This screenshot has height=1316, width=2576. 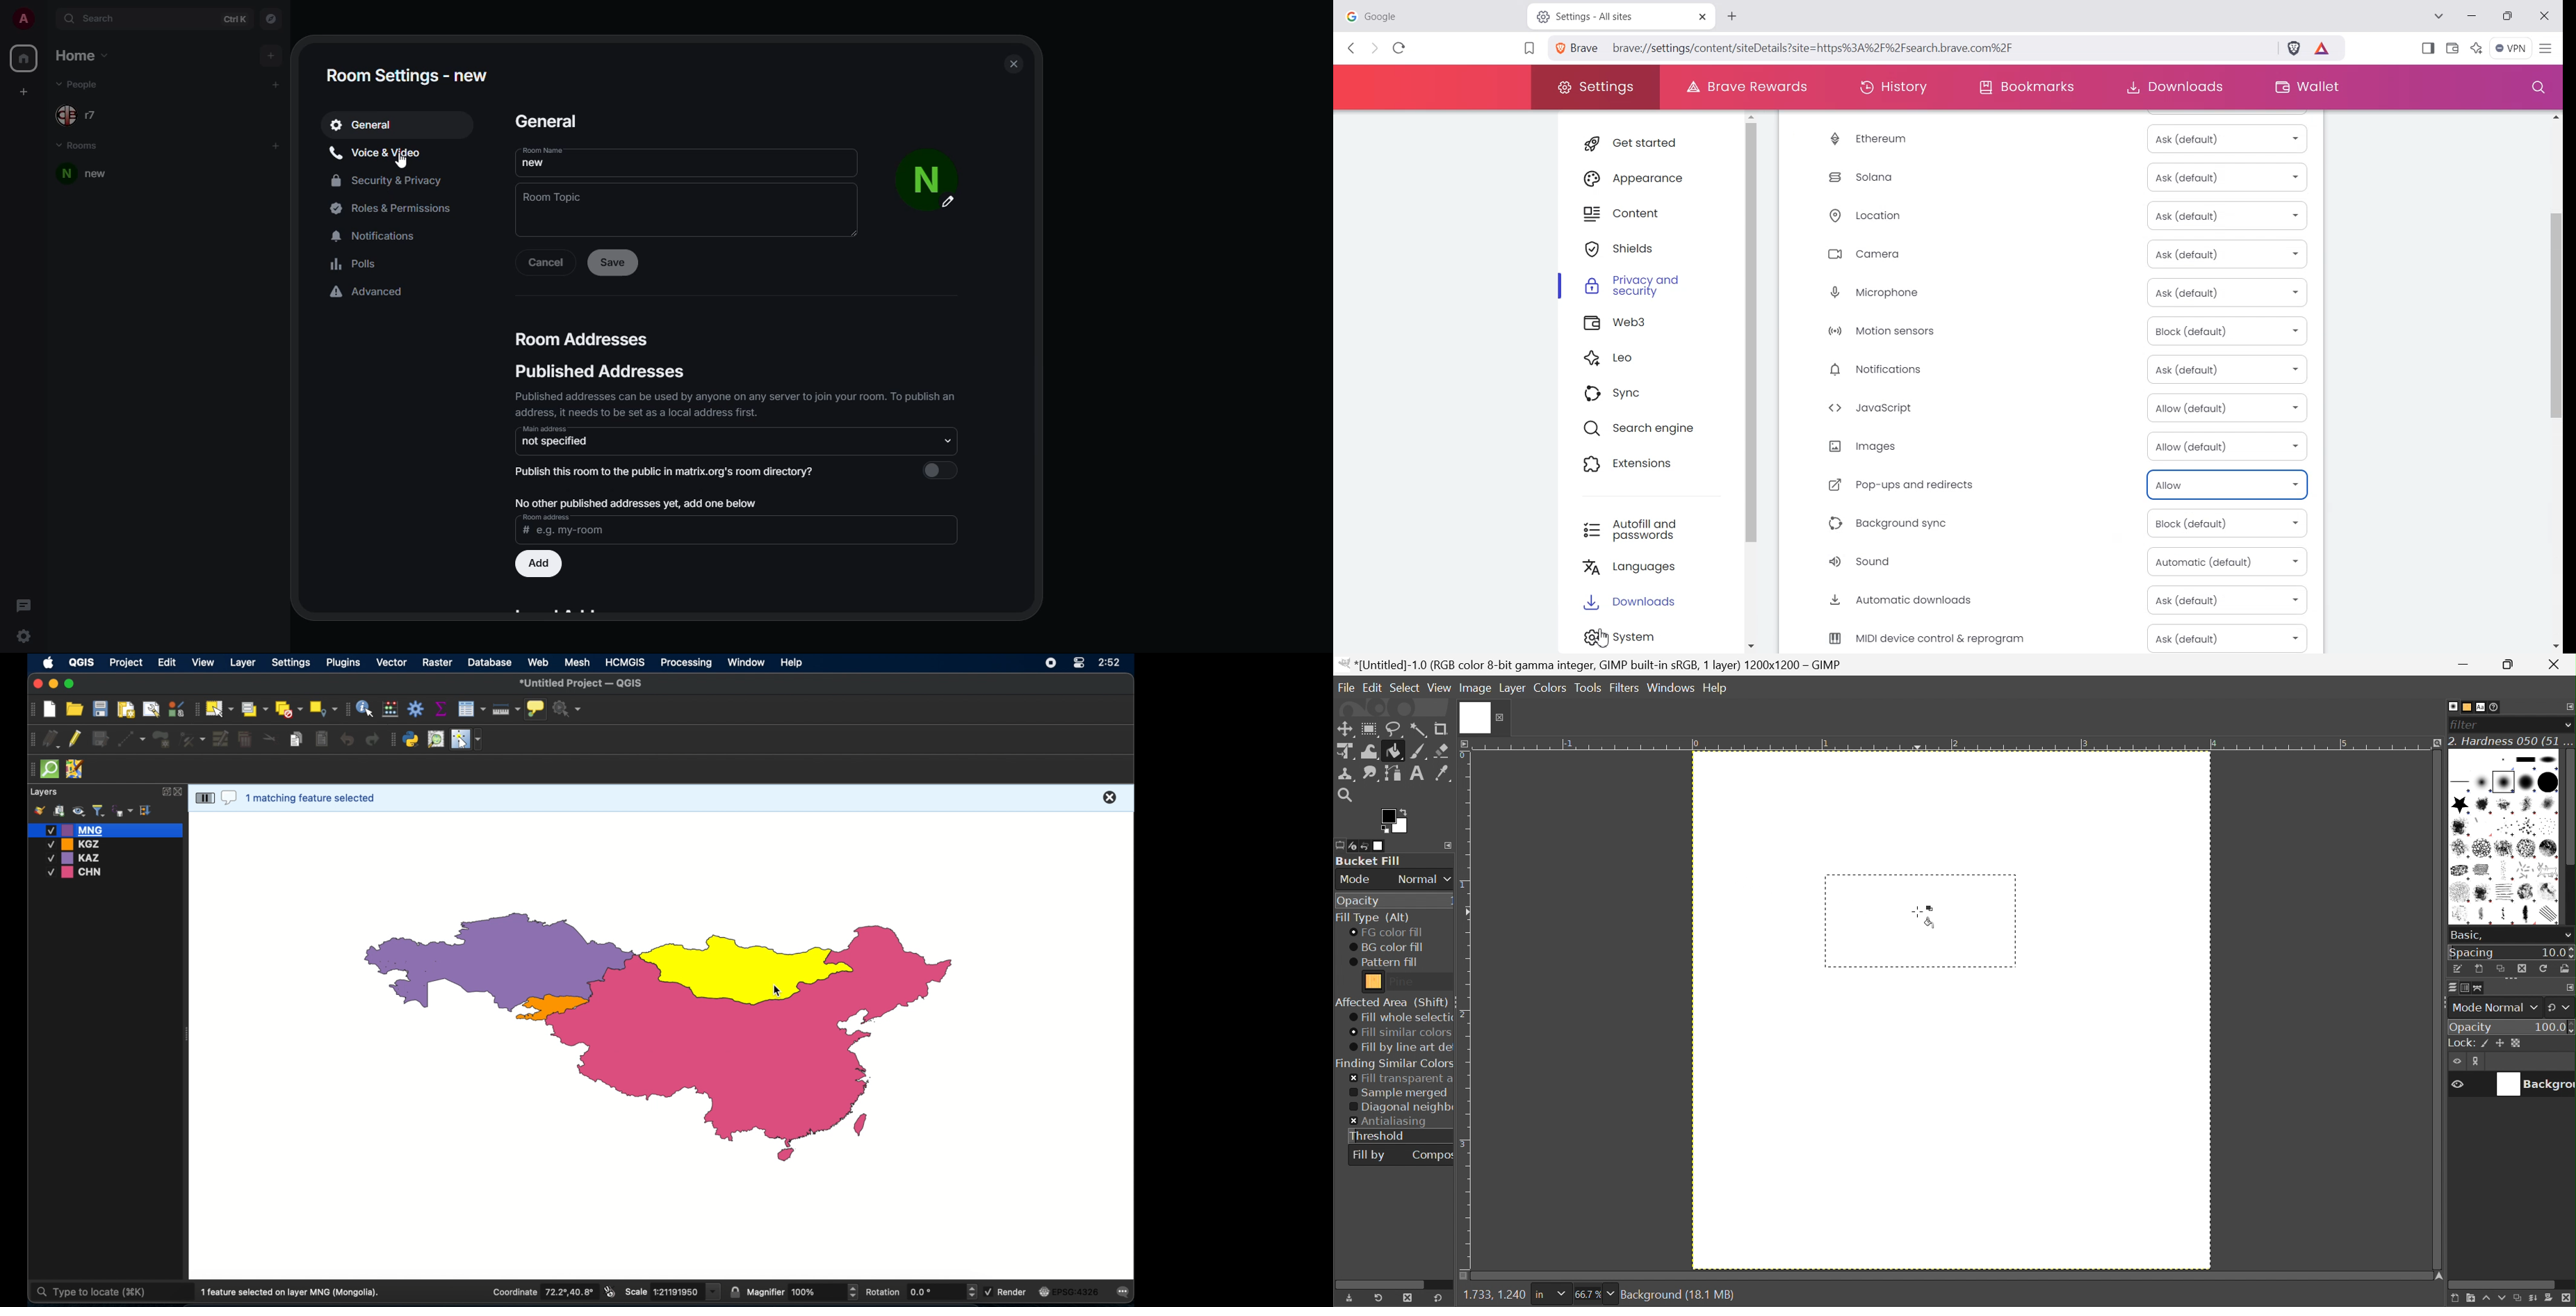 What do you see at coordinates (90, 174) in the screenshot?
I see `room` at bounding box center [90, 174].